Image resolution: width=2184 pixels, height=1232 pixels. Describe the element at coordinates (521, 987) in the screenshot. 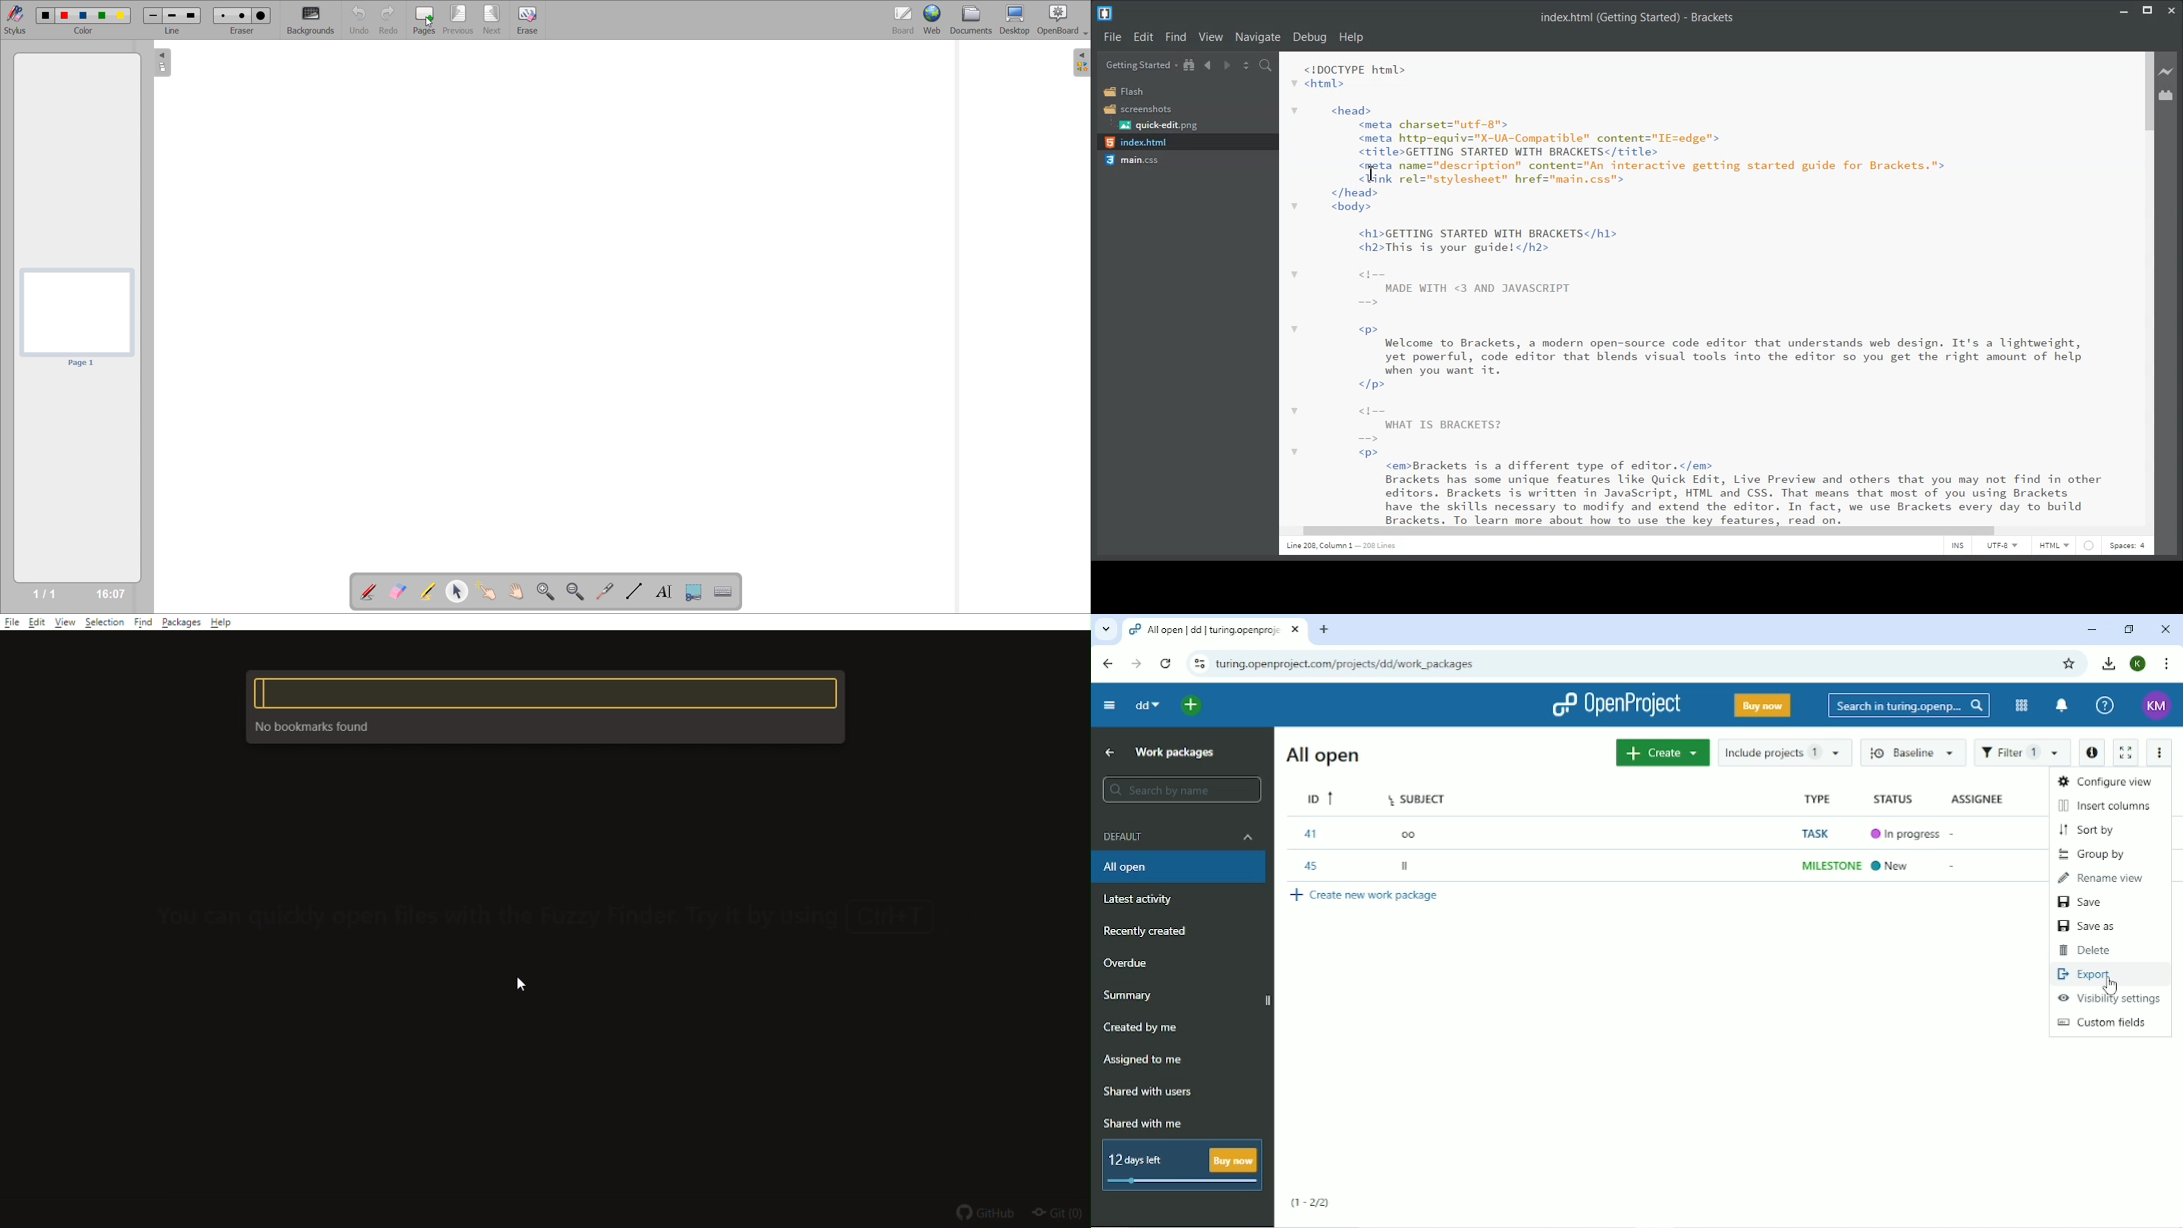

I see `mouse` at that location.